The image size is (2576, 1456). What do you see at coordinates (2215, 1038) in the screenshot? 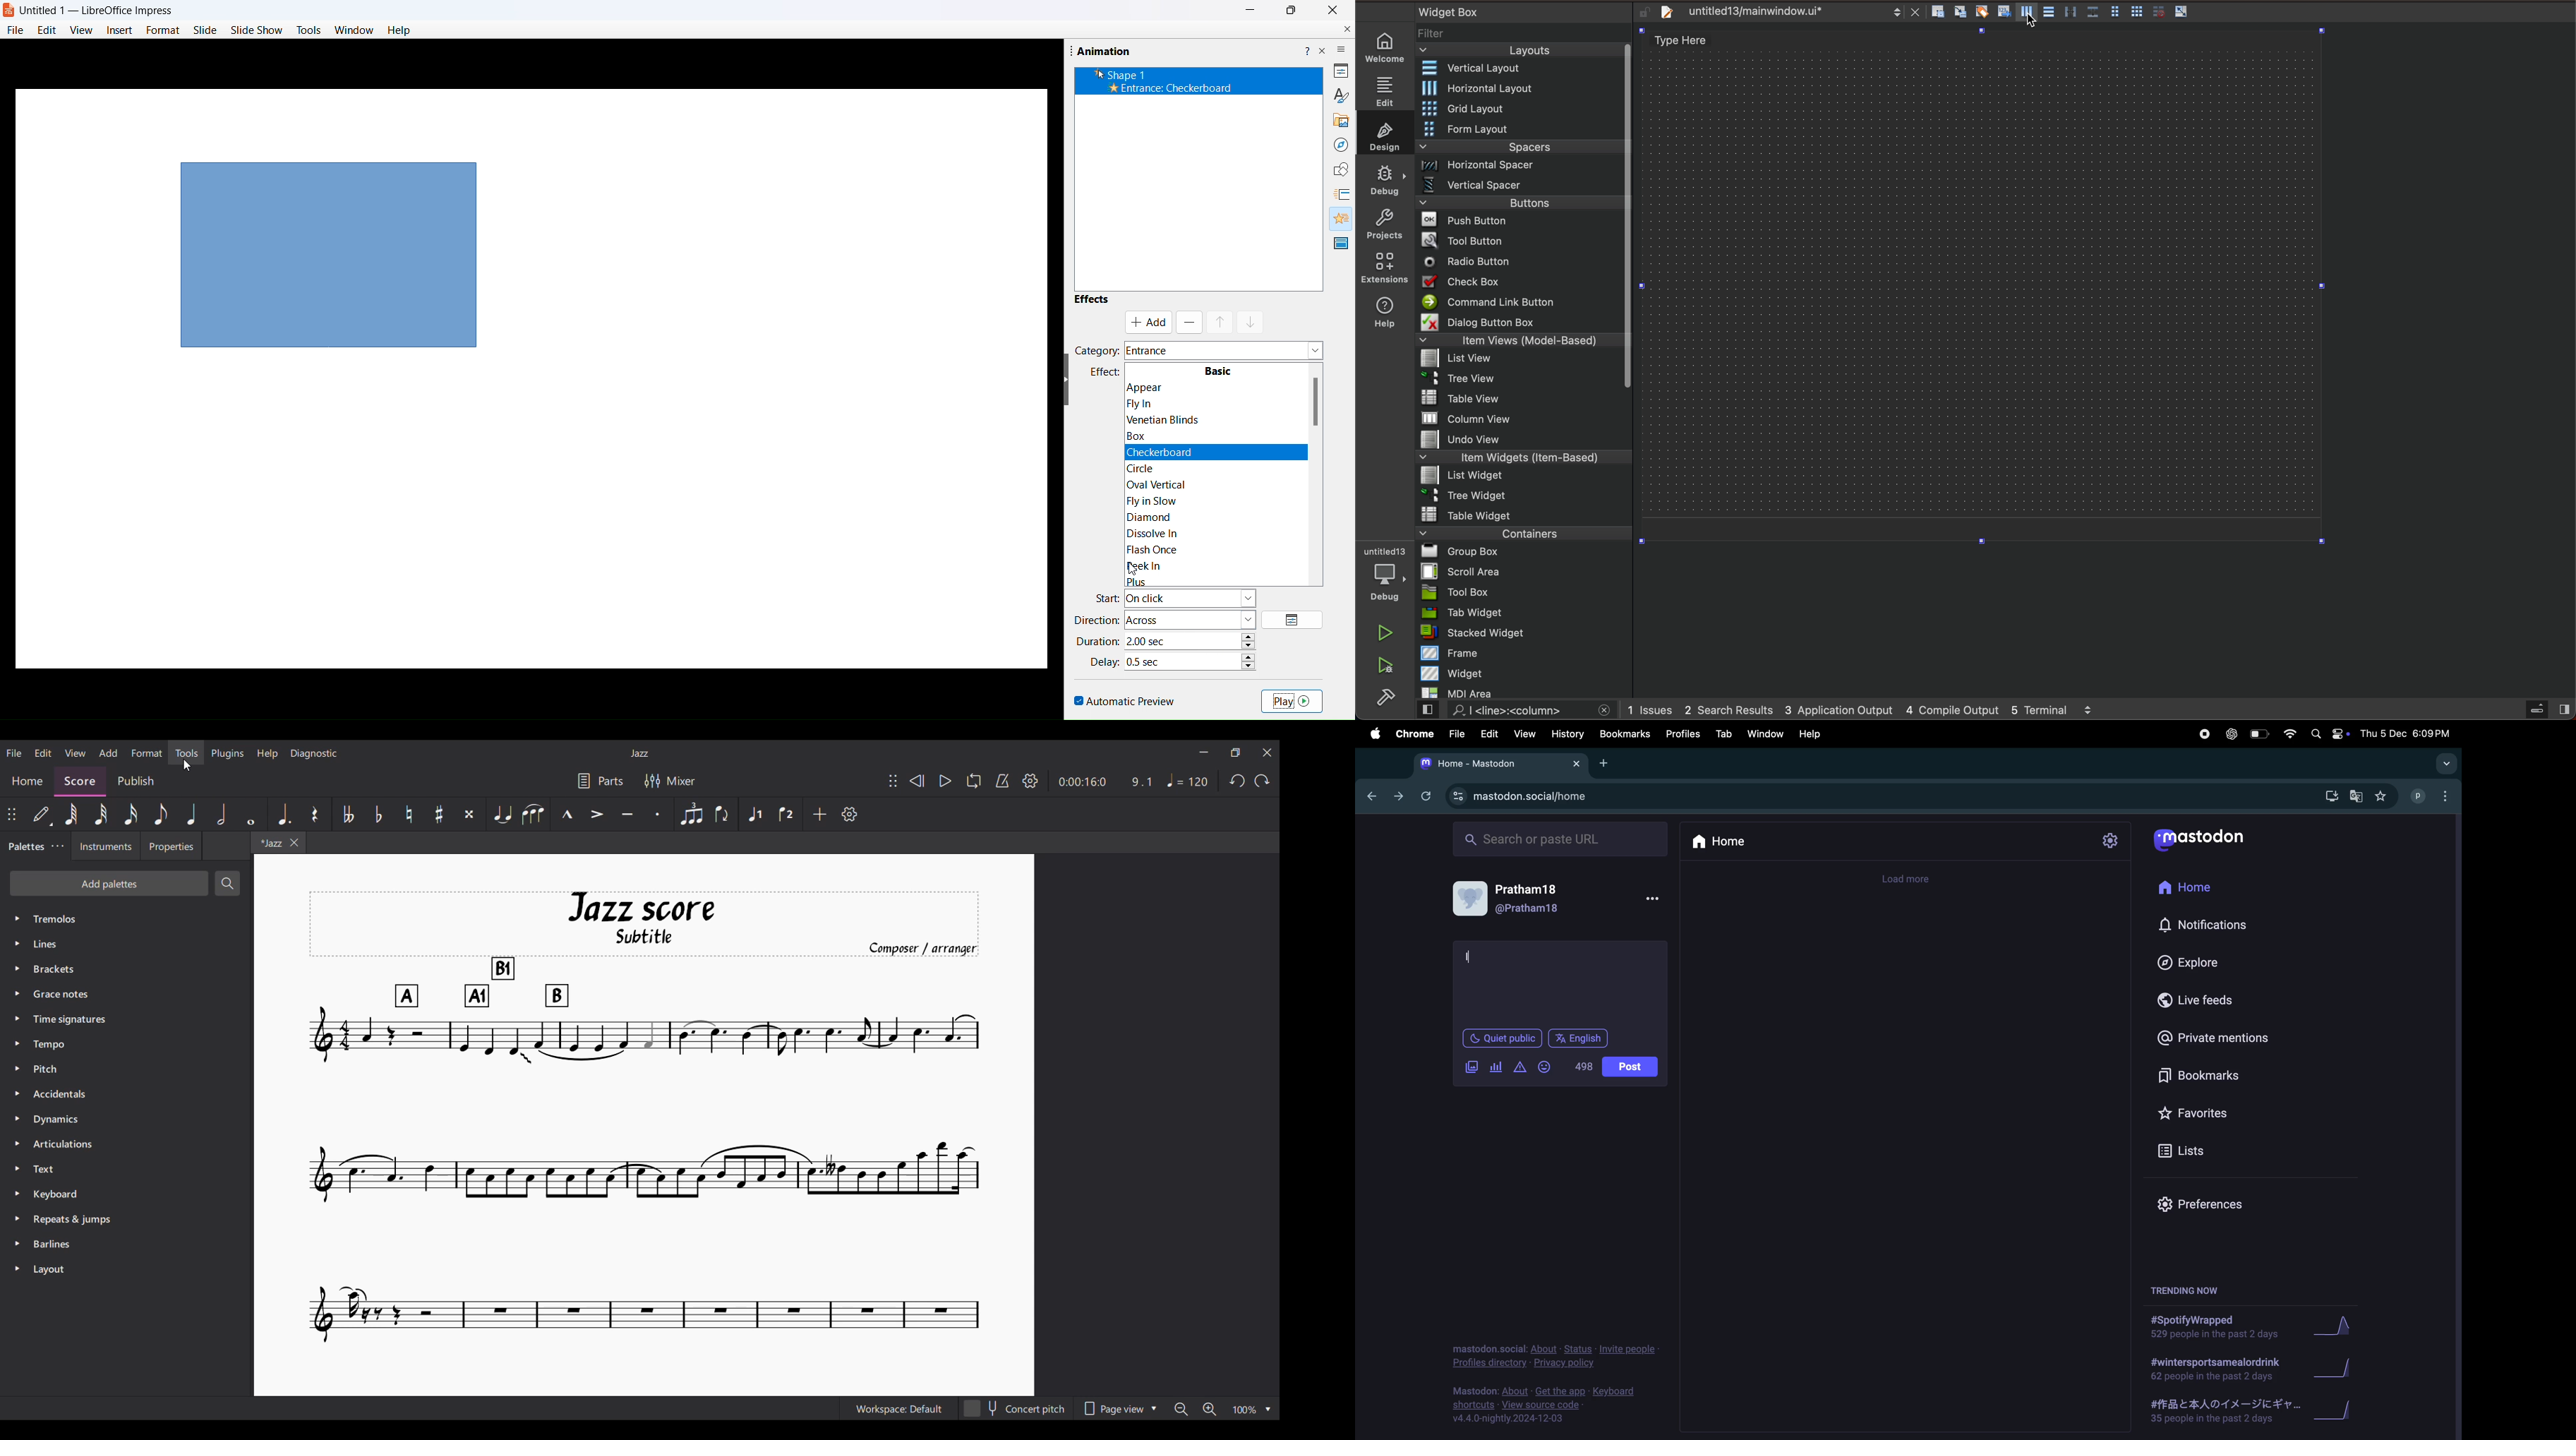
I see `private mentions` at bounding box center [2215, 1038].